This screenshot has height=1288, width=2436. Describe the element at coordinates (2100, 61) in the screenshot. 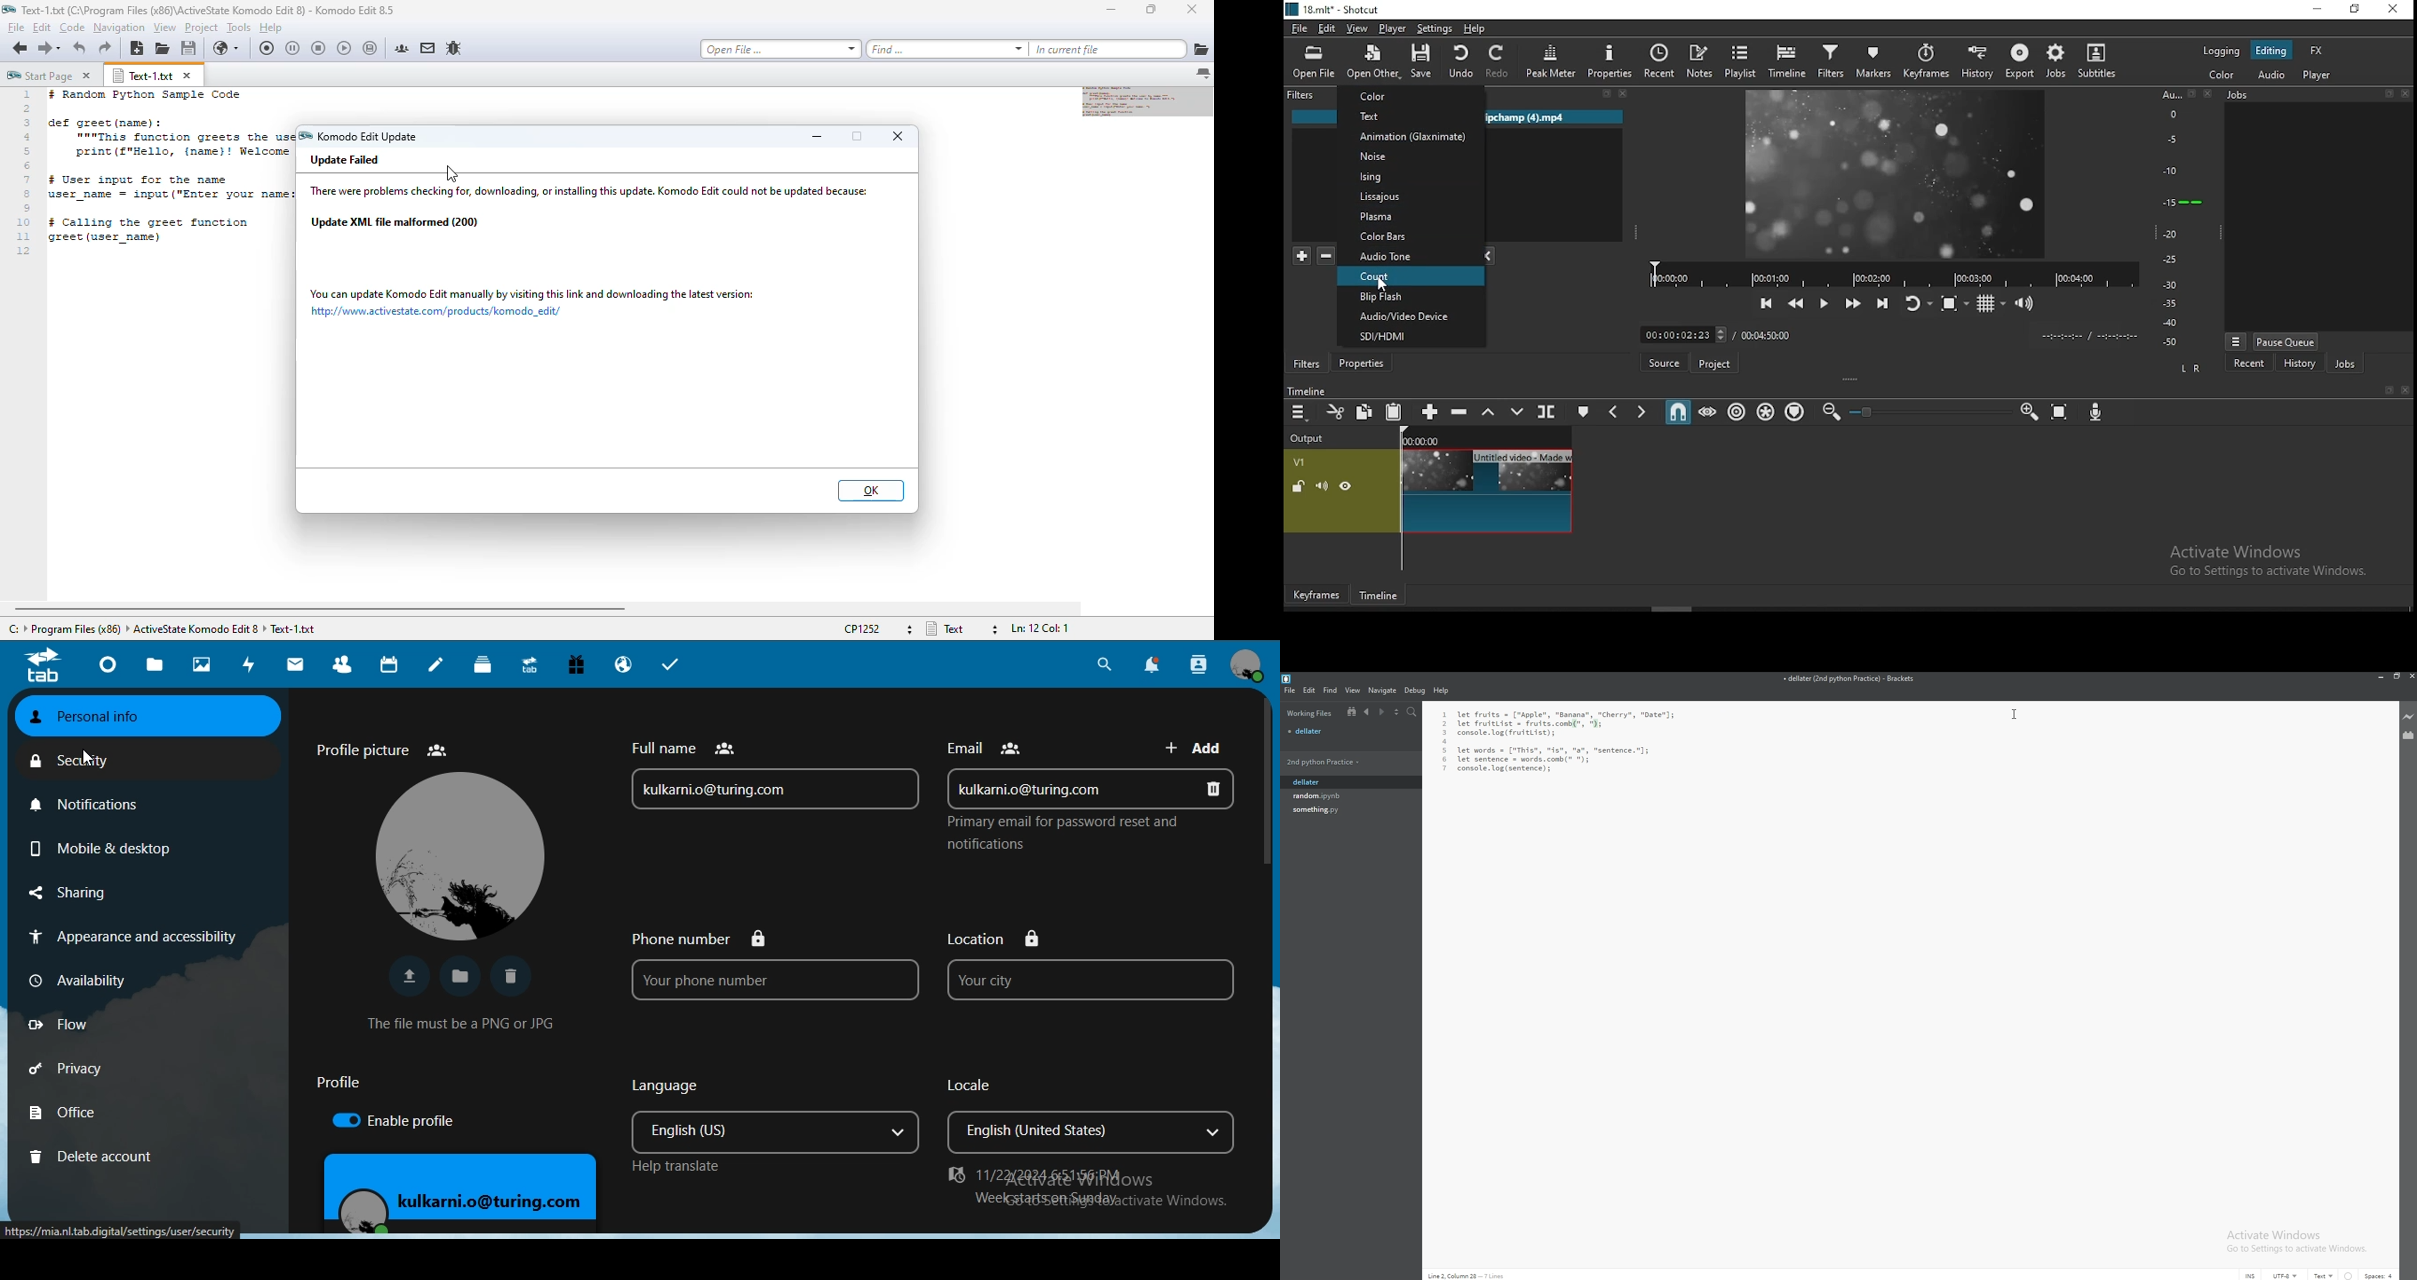

I see `subtitle` at that location.